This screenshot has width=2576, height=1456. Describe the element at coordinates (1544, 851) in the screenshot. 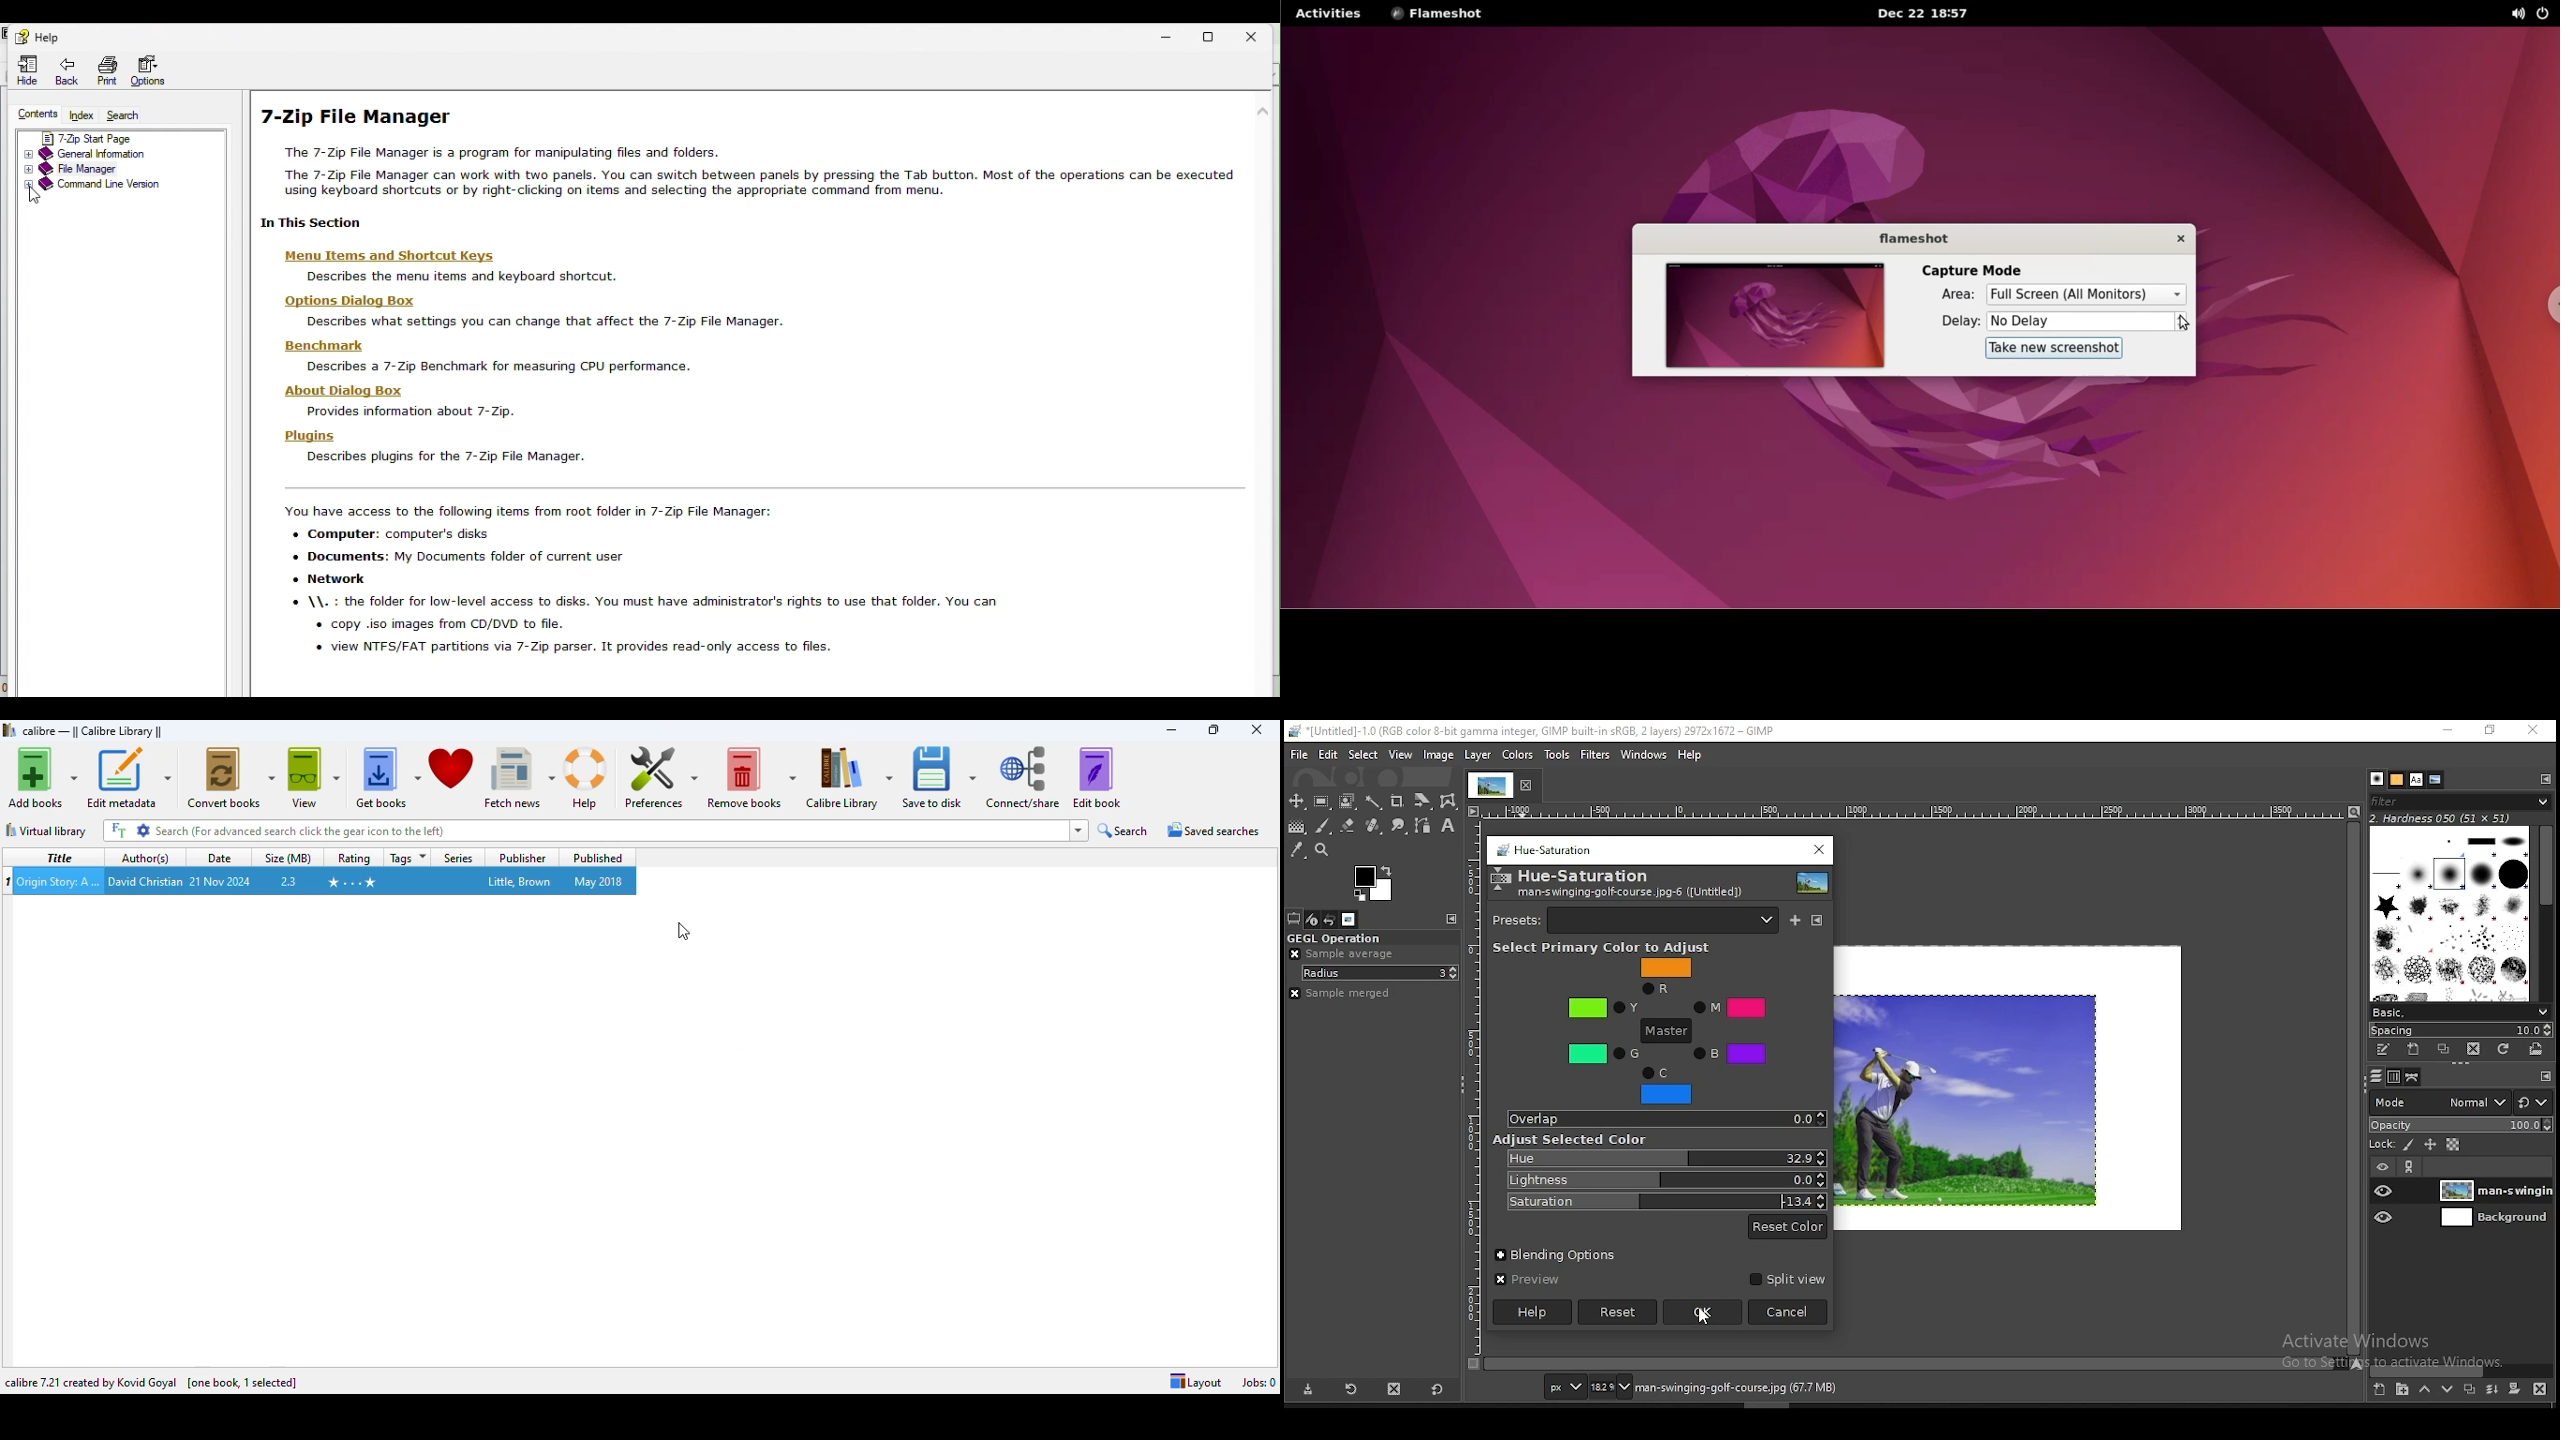

I see `hue saturation` at that location.